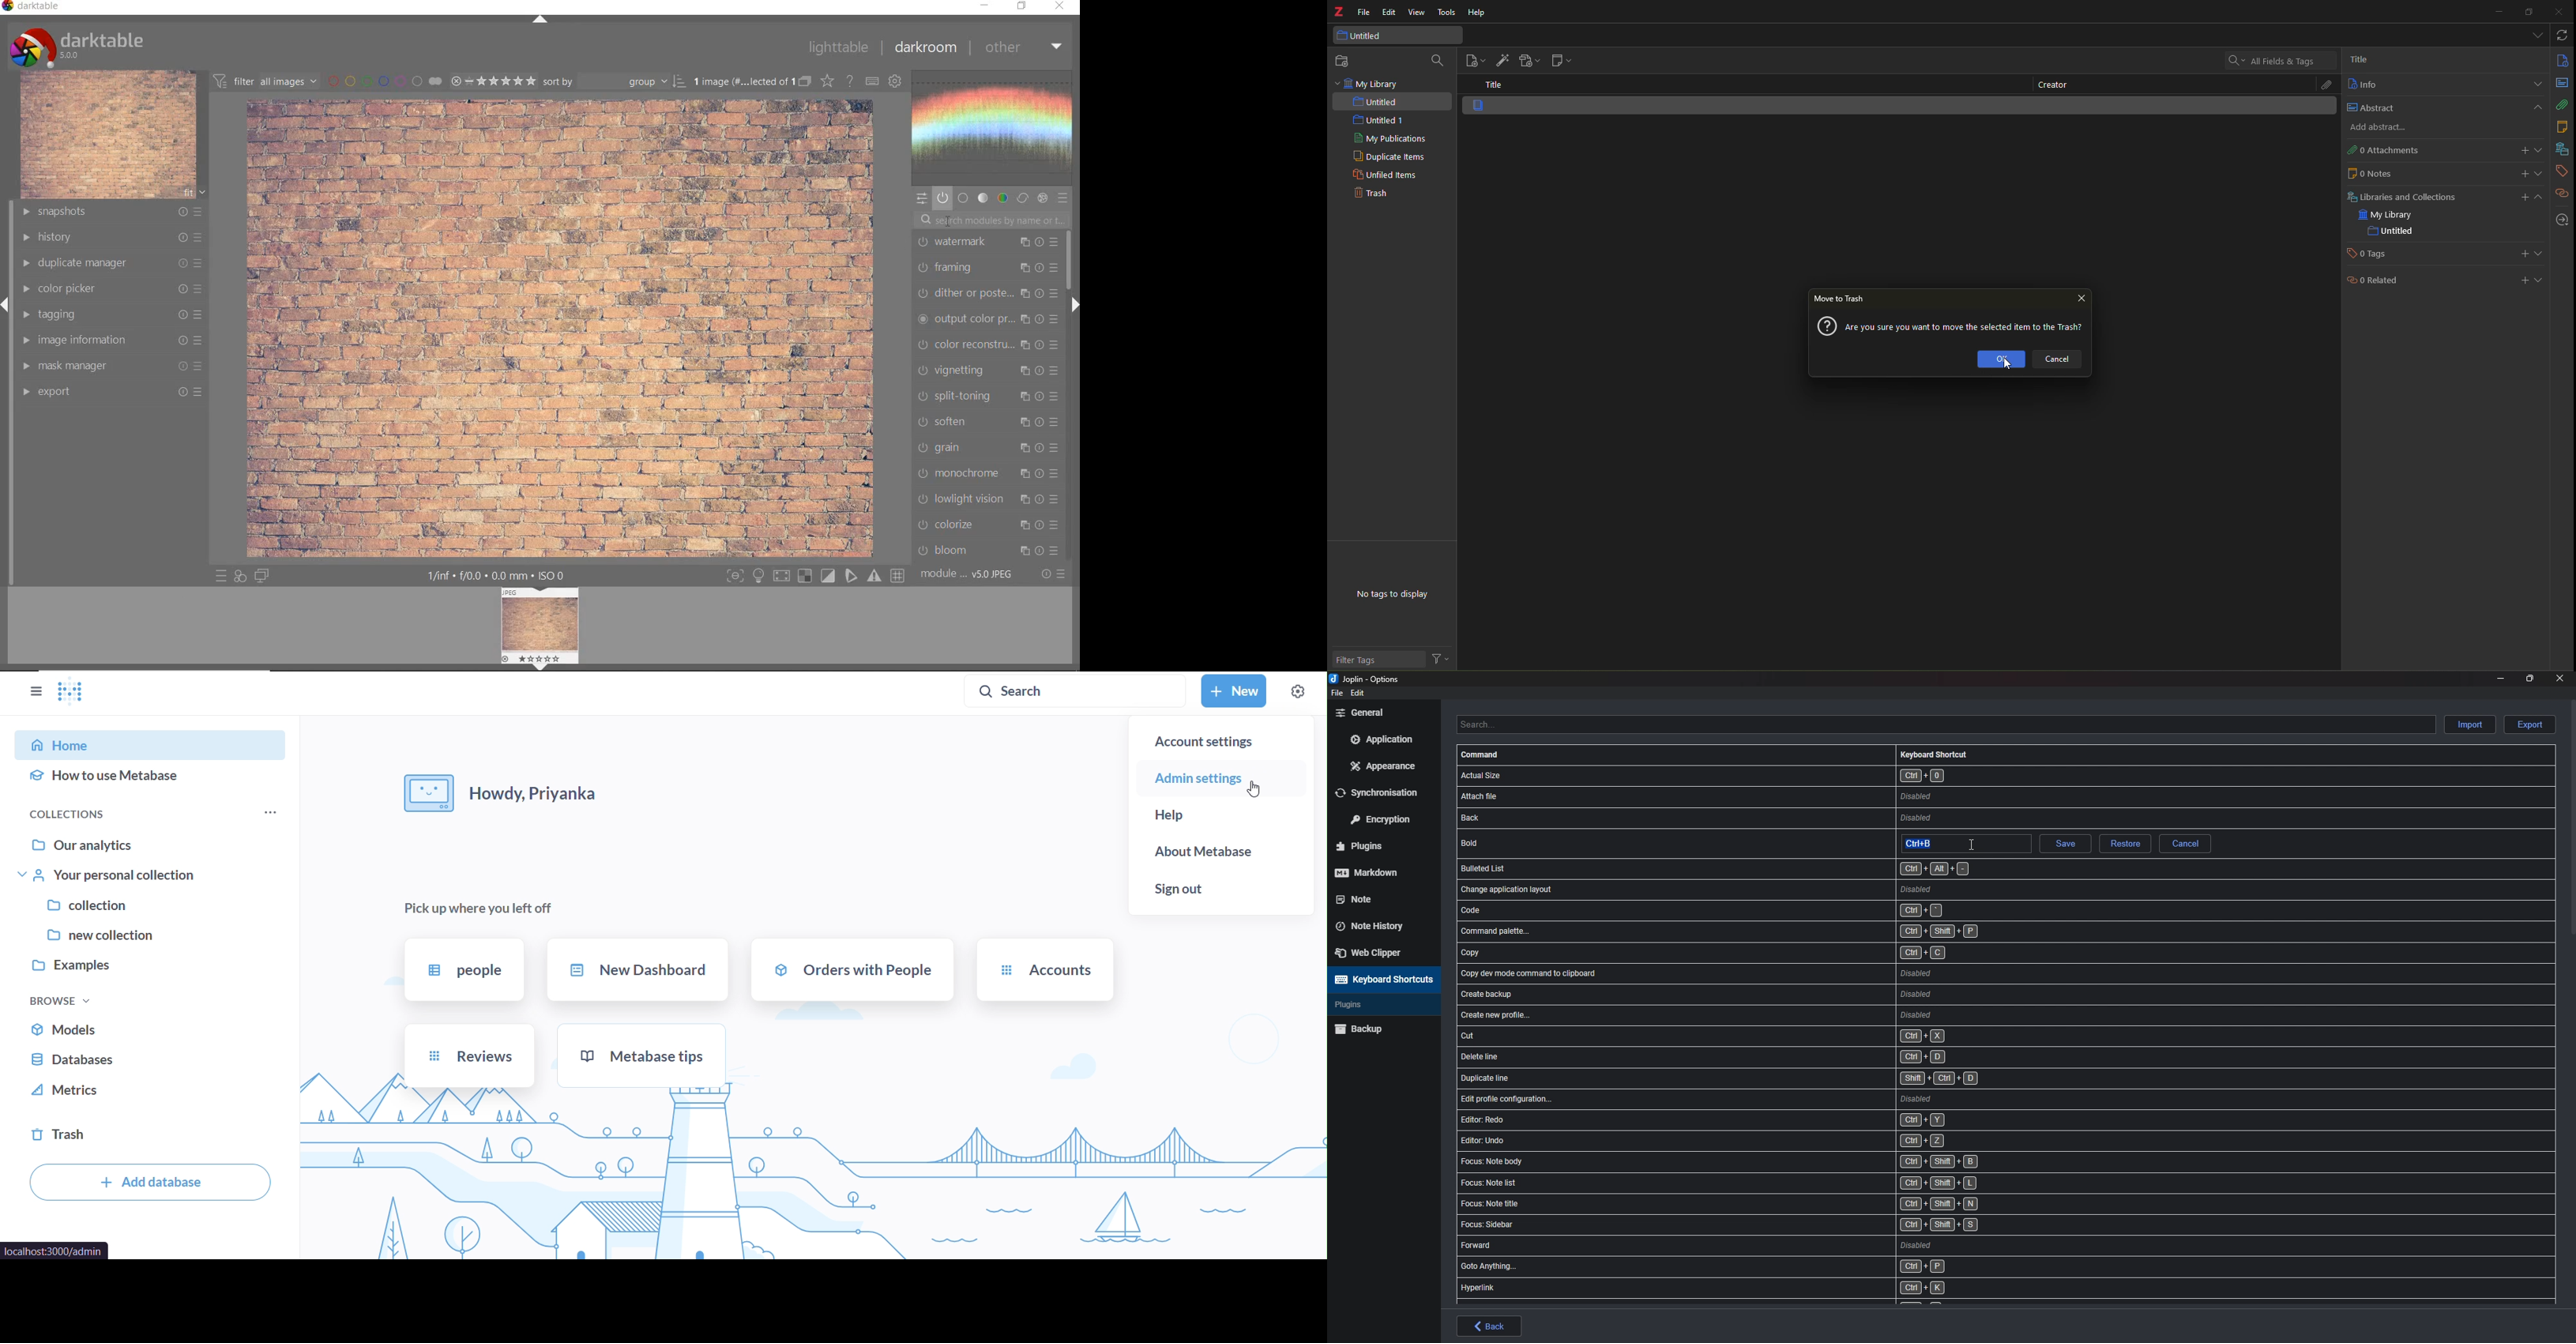  Describe the element at coordinates (2523, 254) in the screenshot. I see `add` at that location.